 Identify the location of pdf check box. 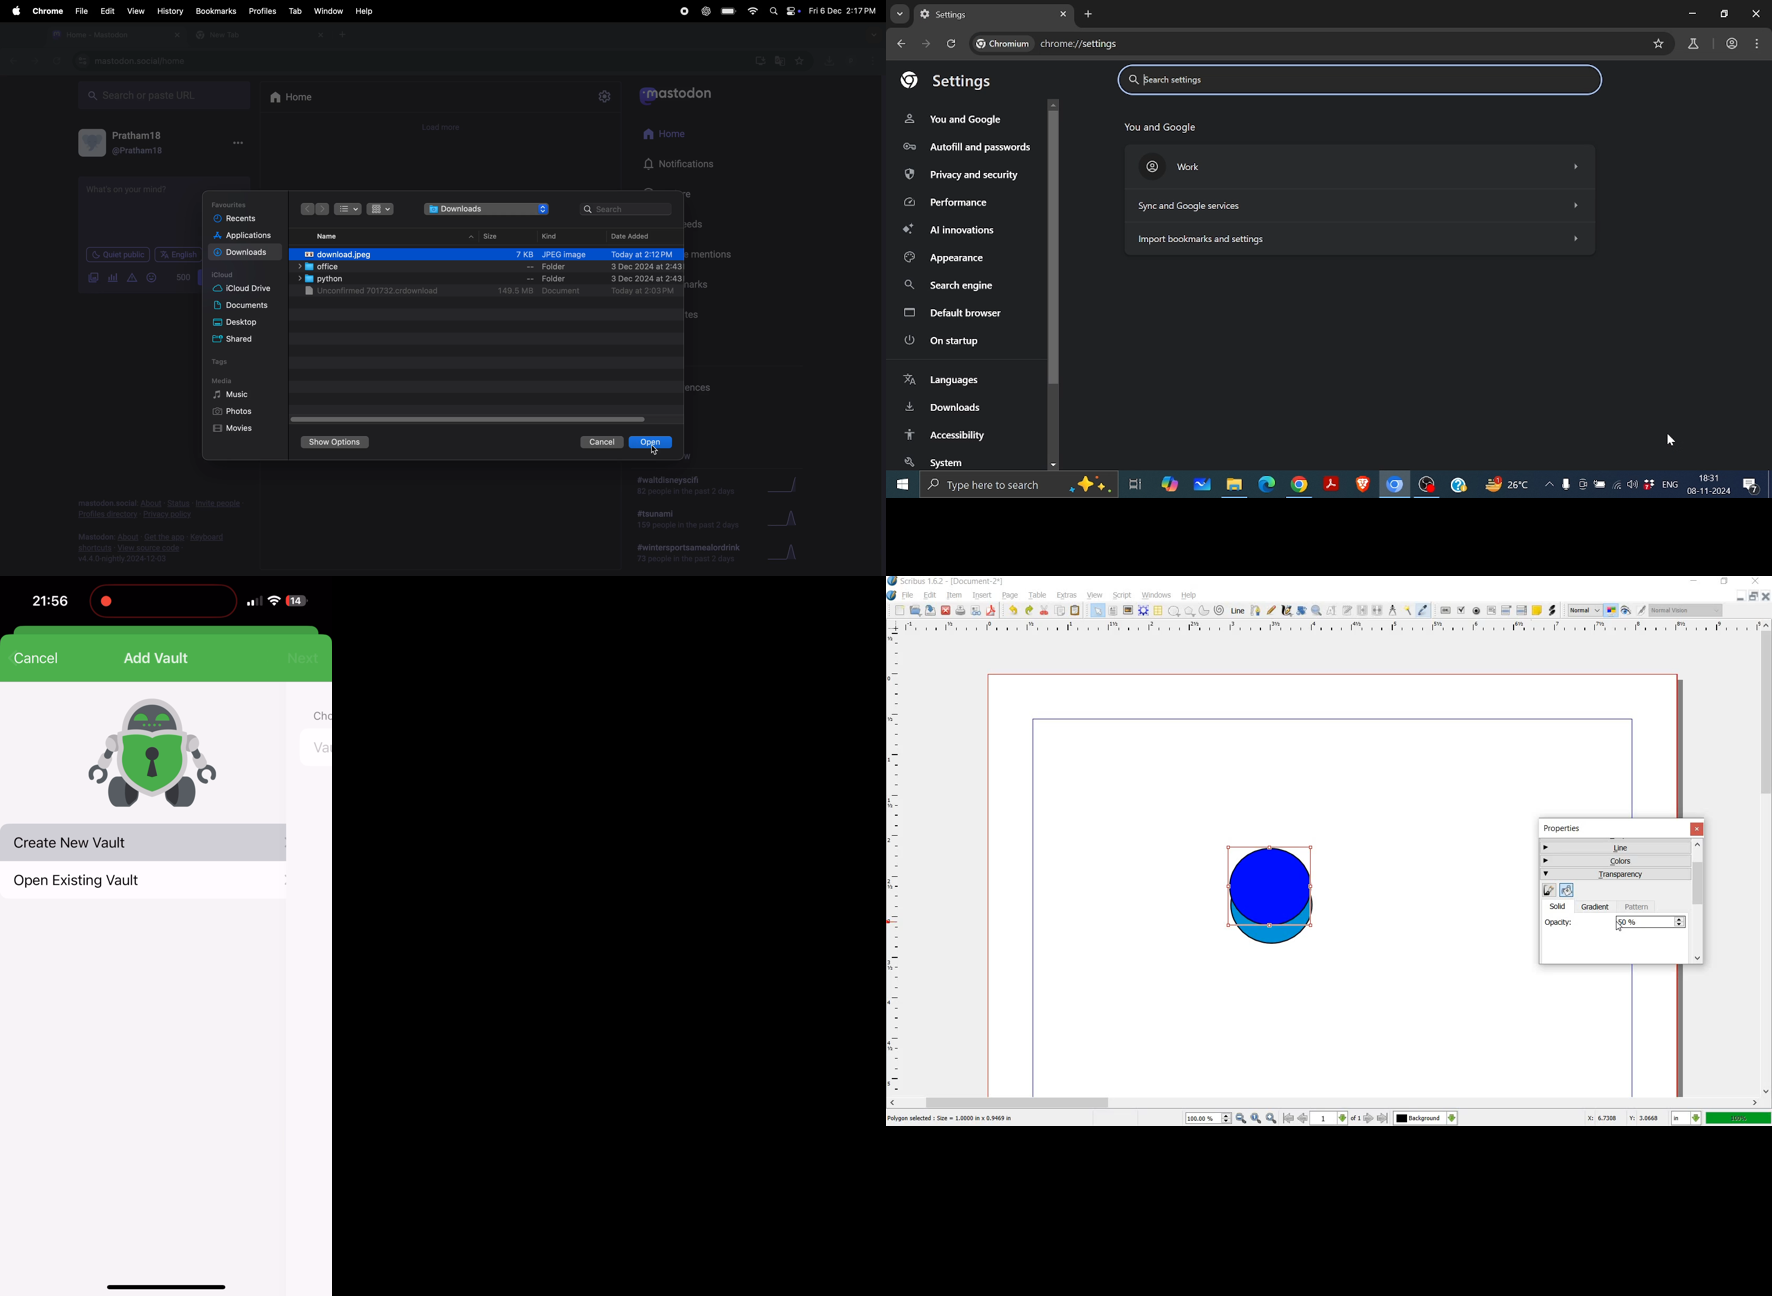
(1460, 611).